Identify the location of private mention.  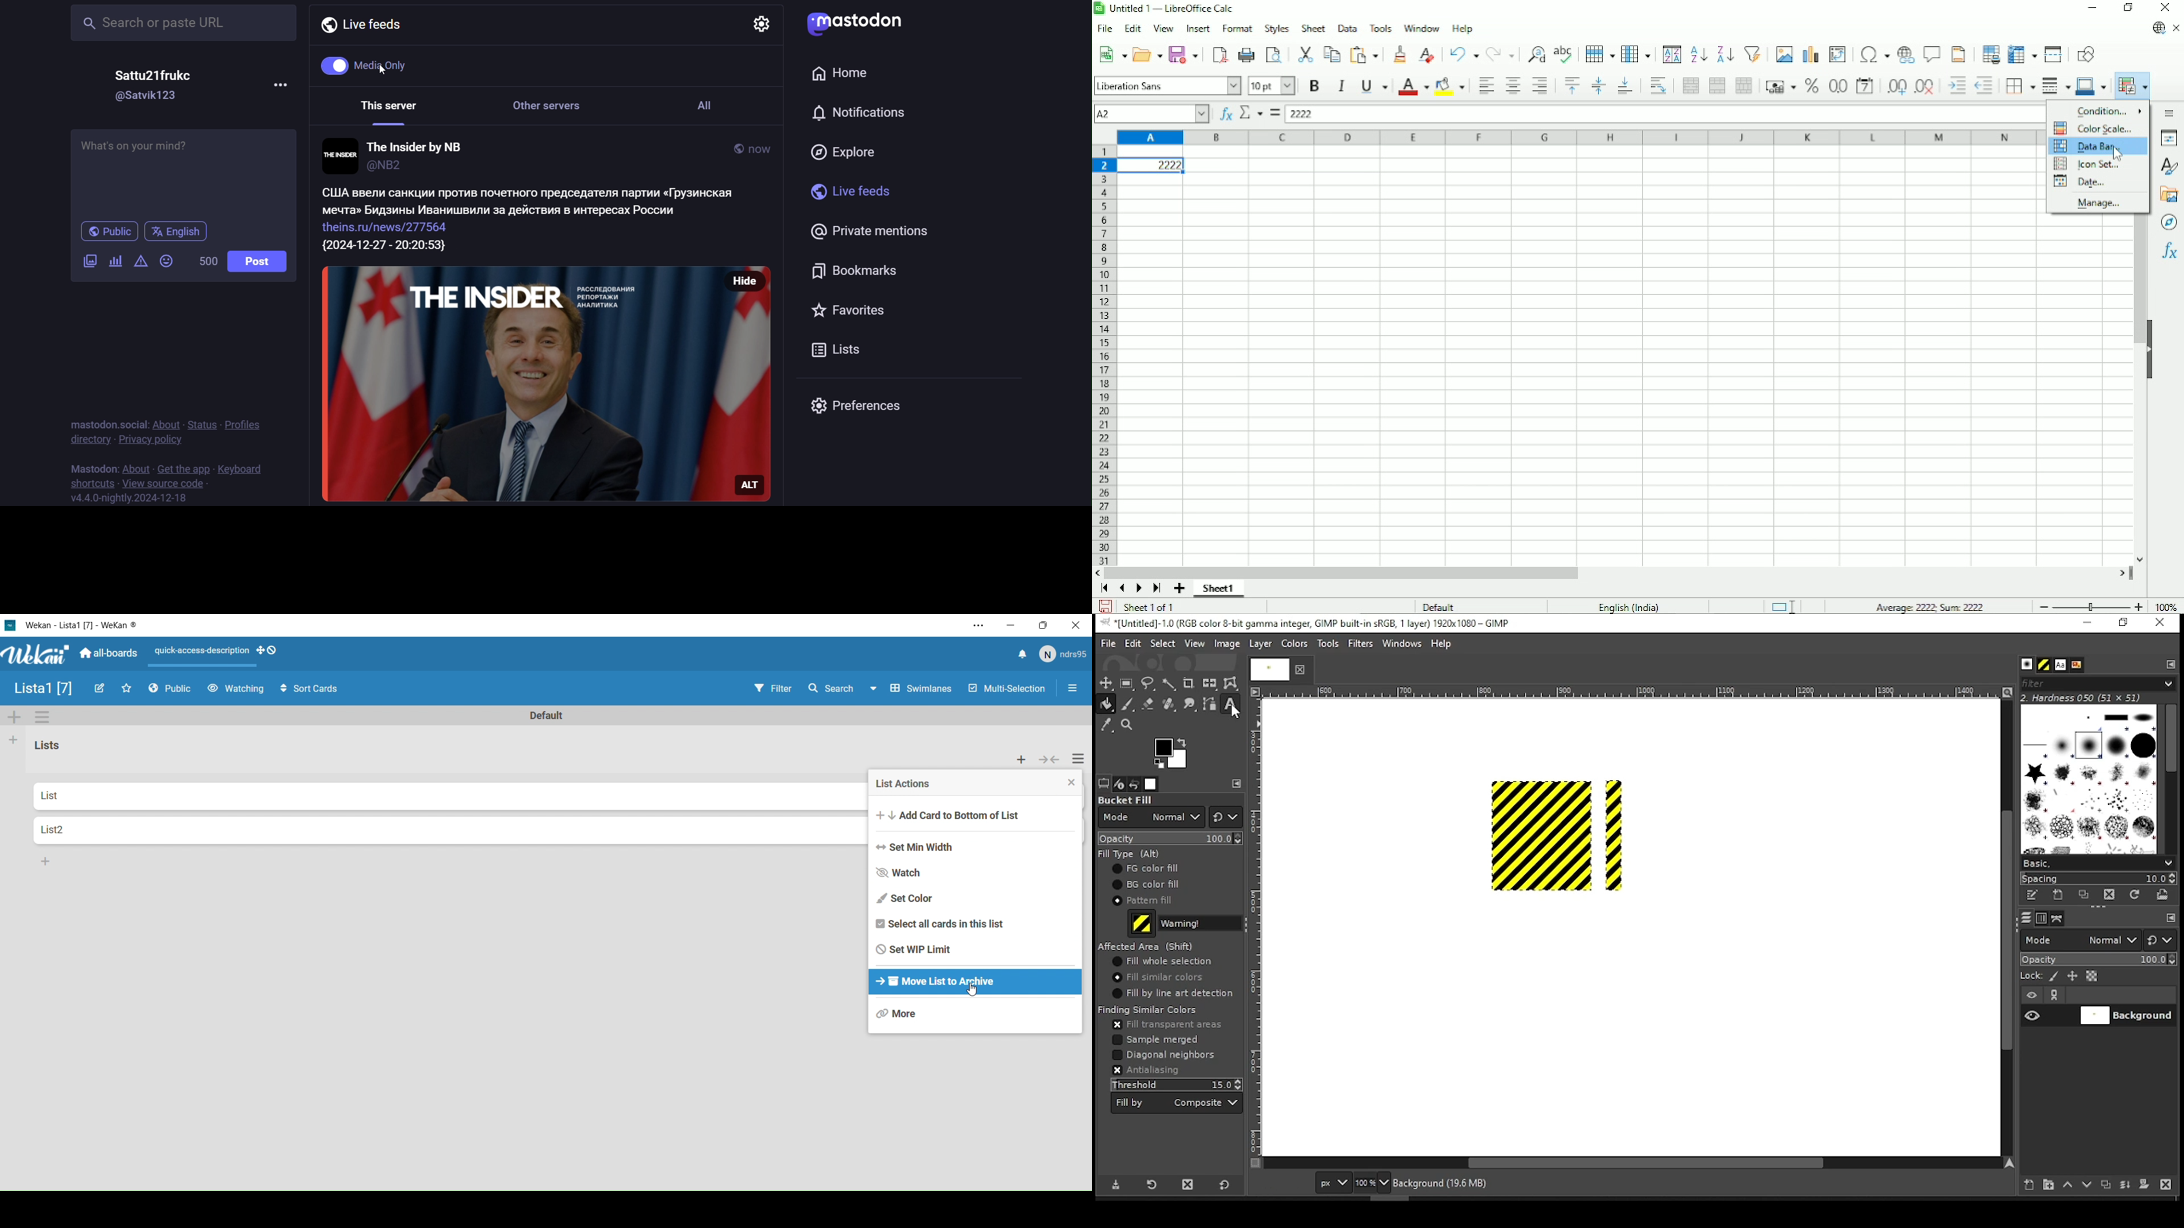
(860, 230).